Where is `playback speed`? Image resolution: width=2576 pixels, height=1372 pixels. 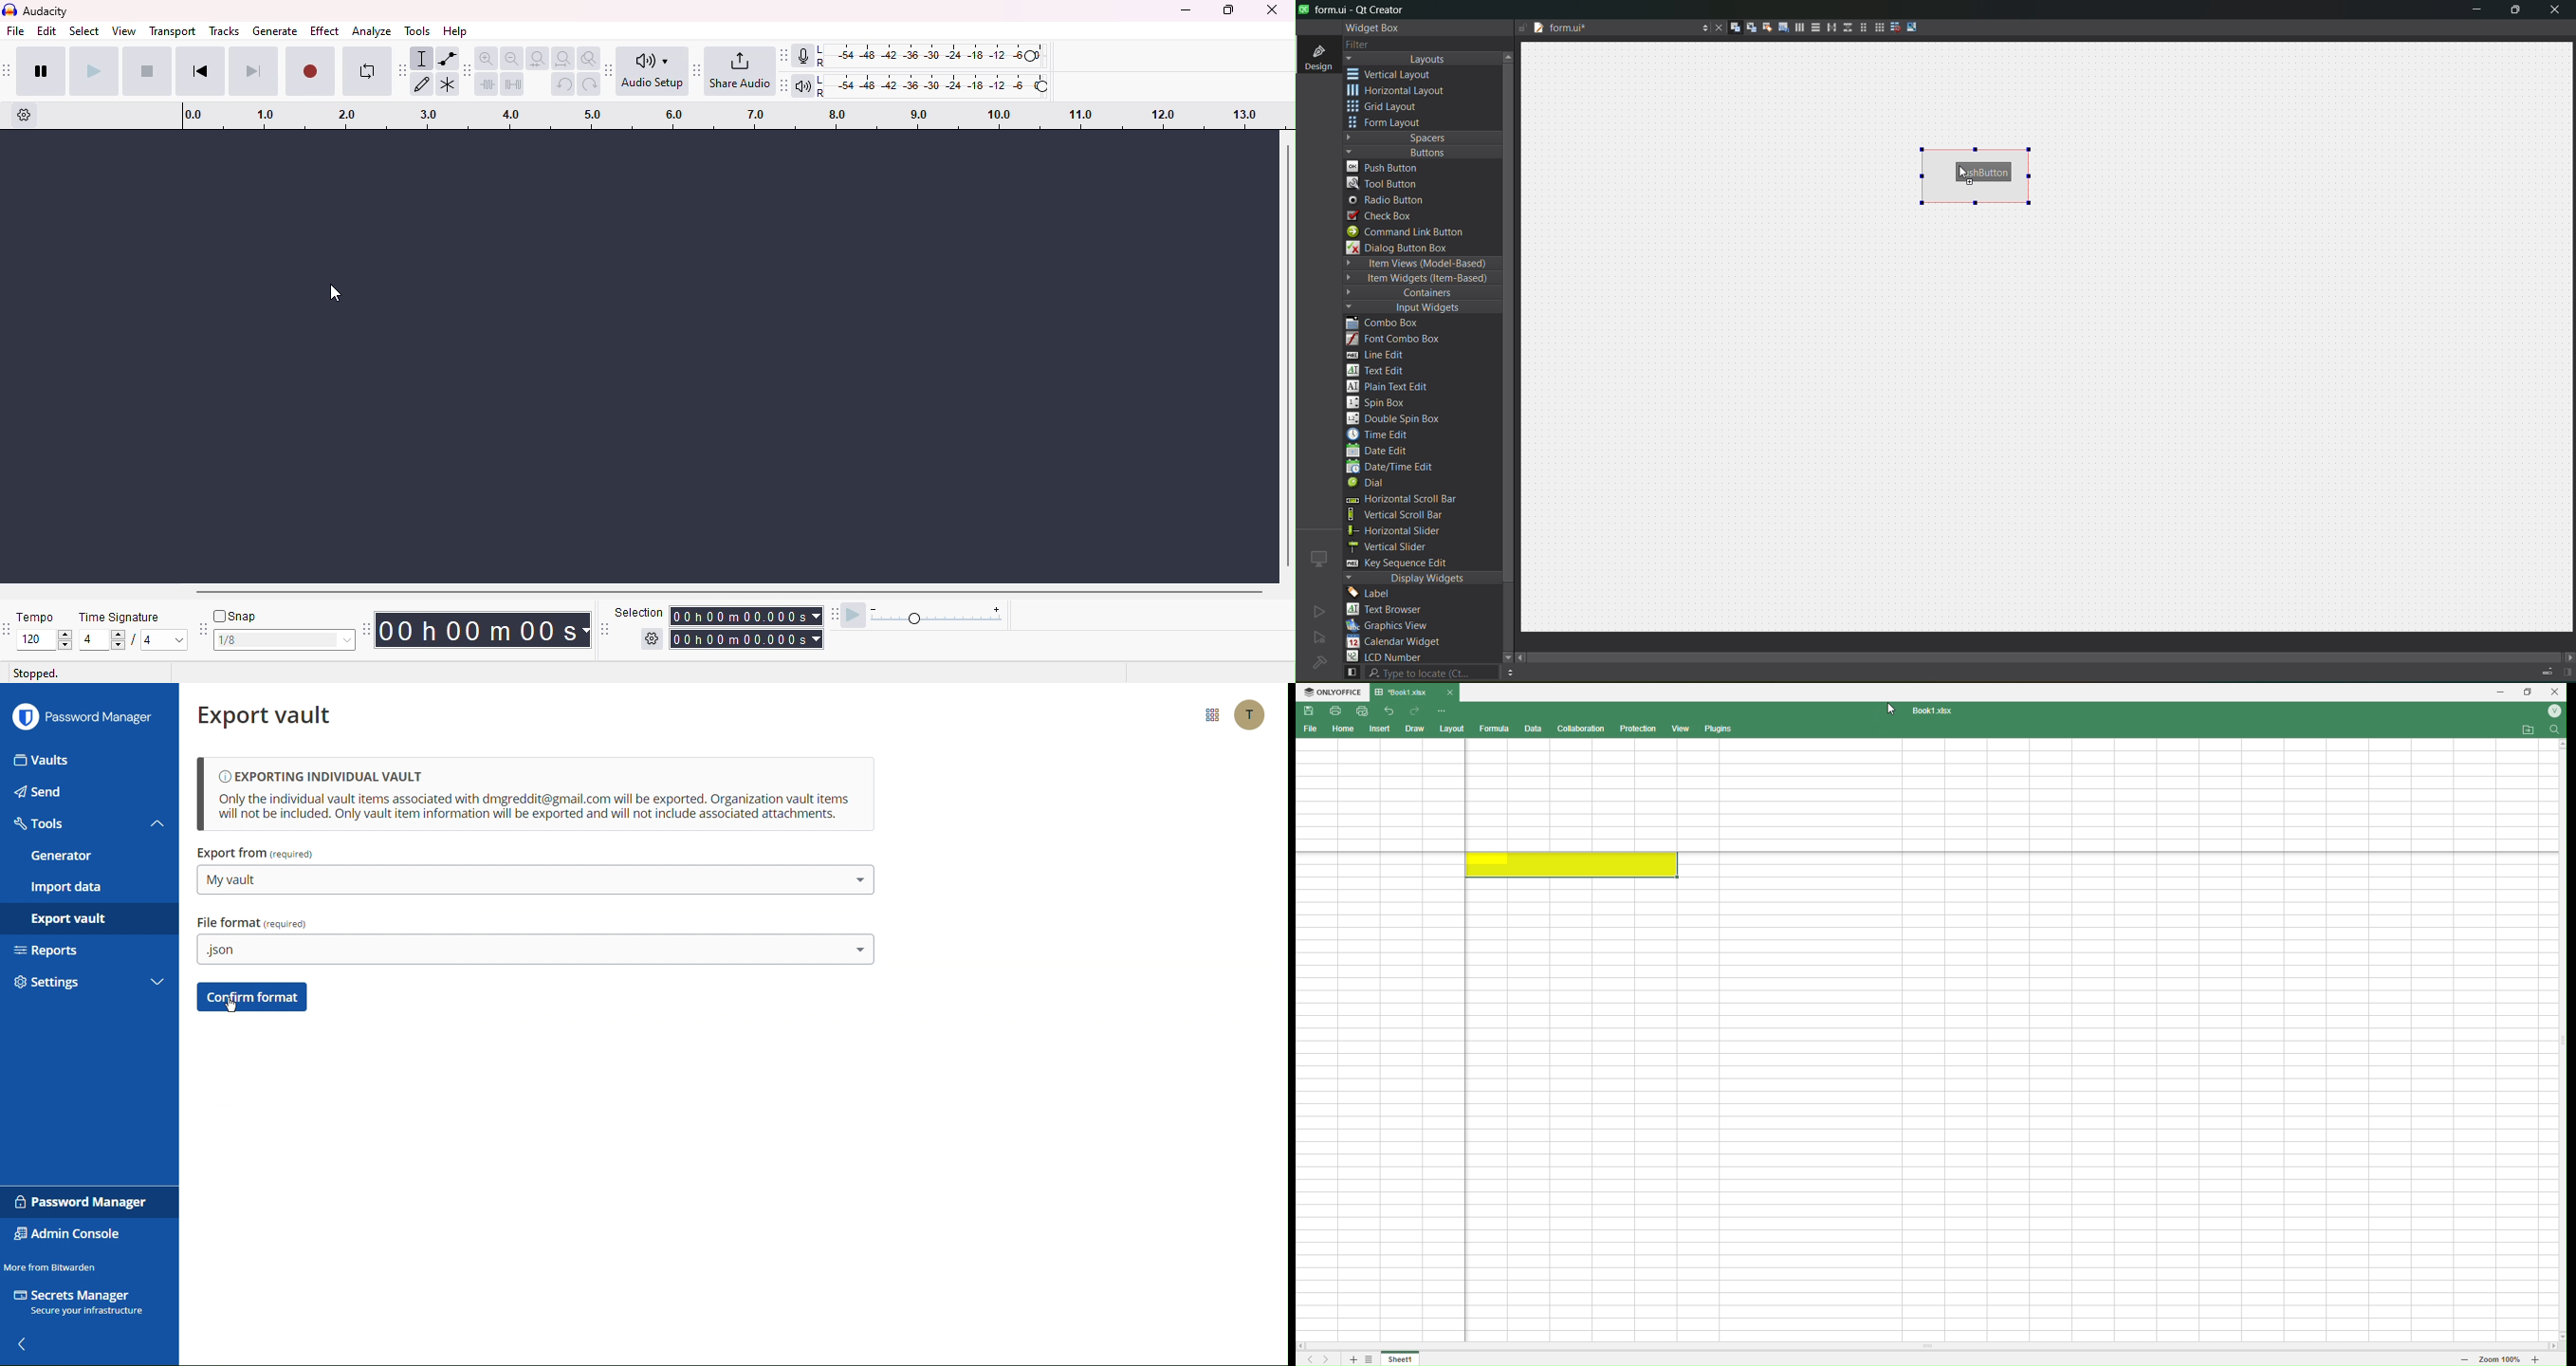 playback speed is located at coordinates (941, 616).